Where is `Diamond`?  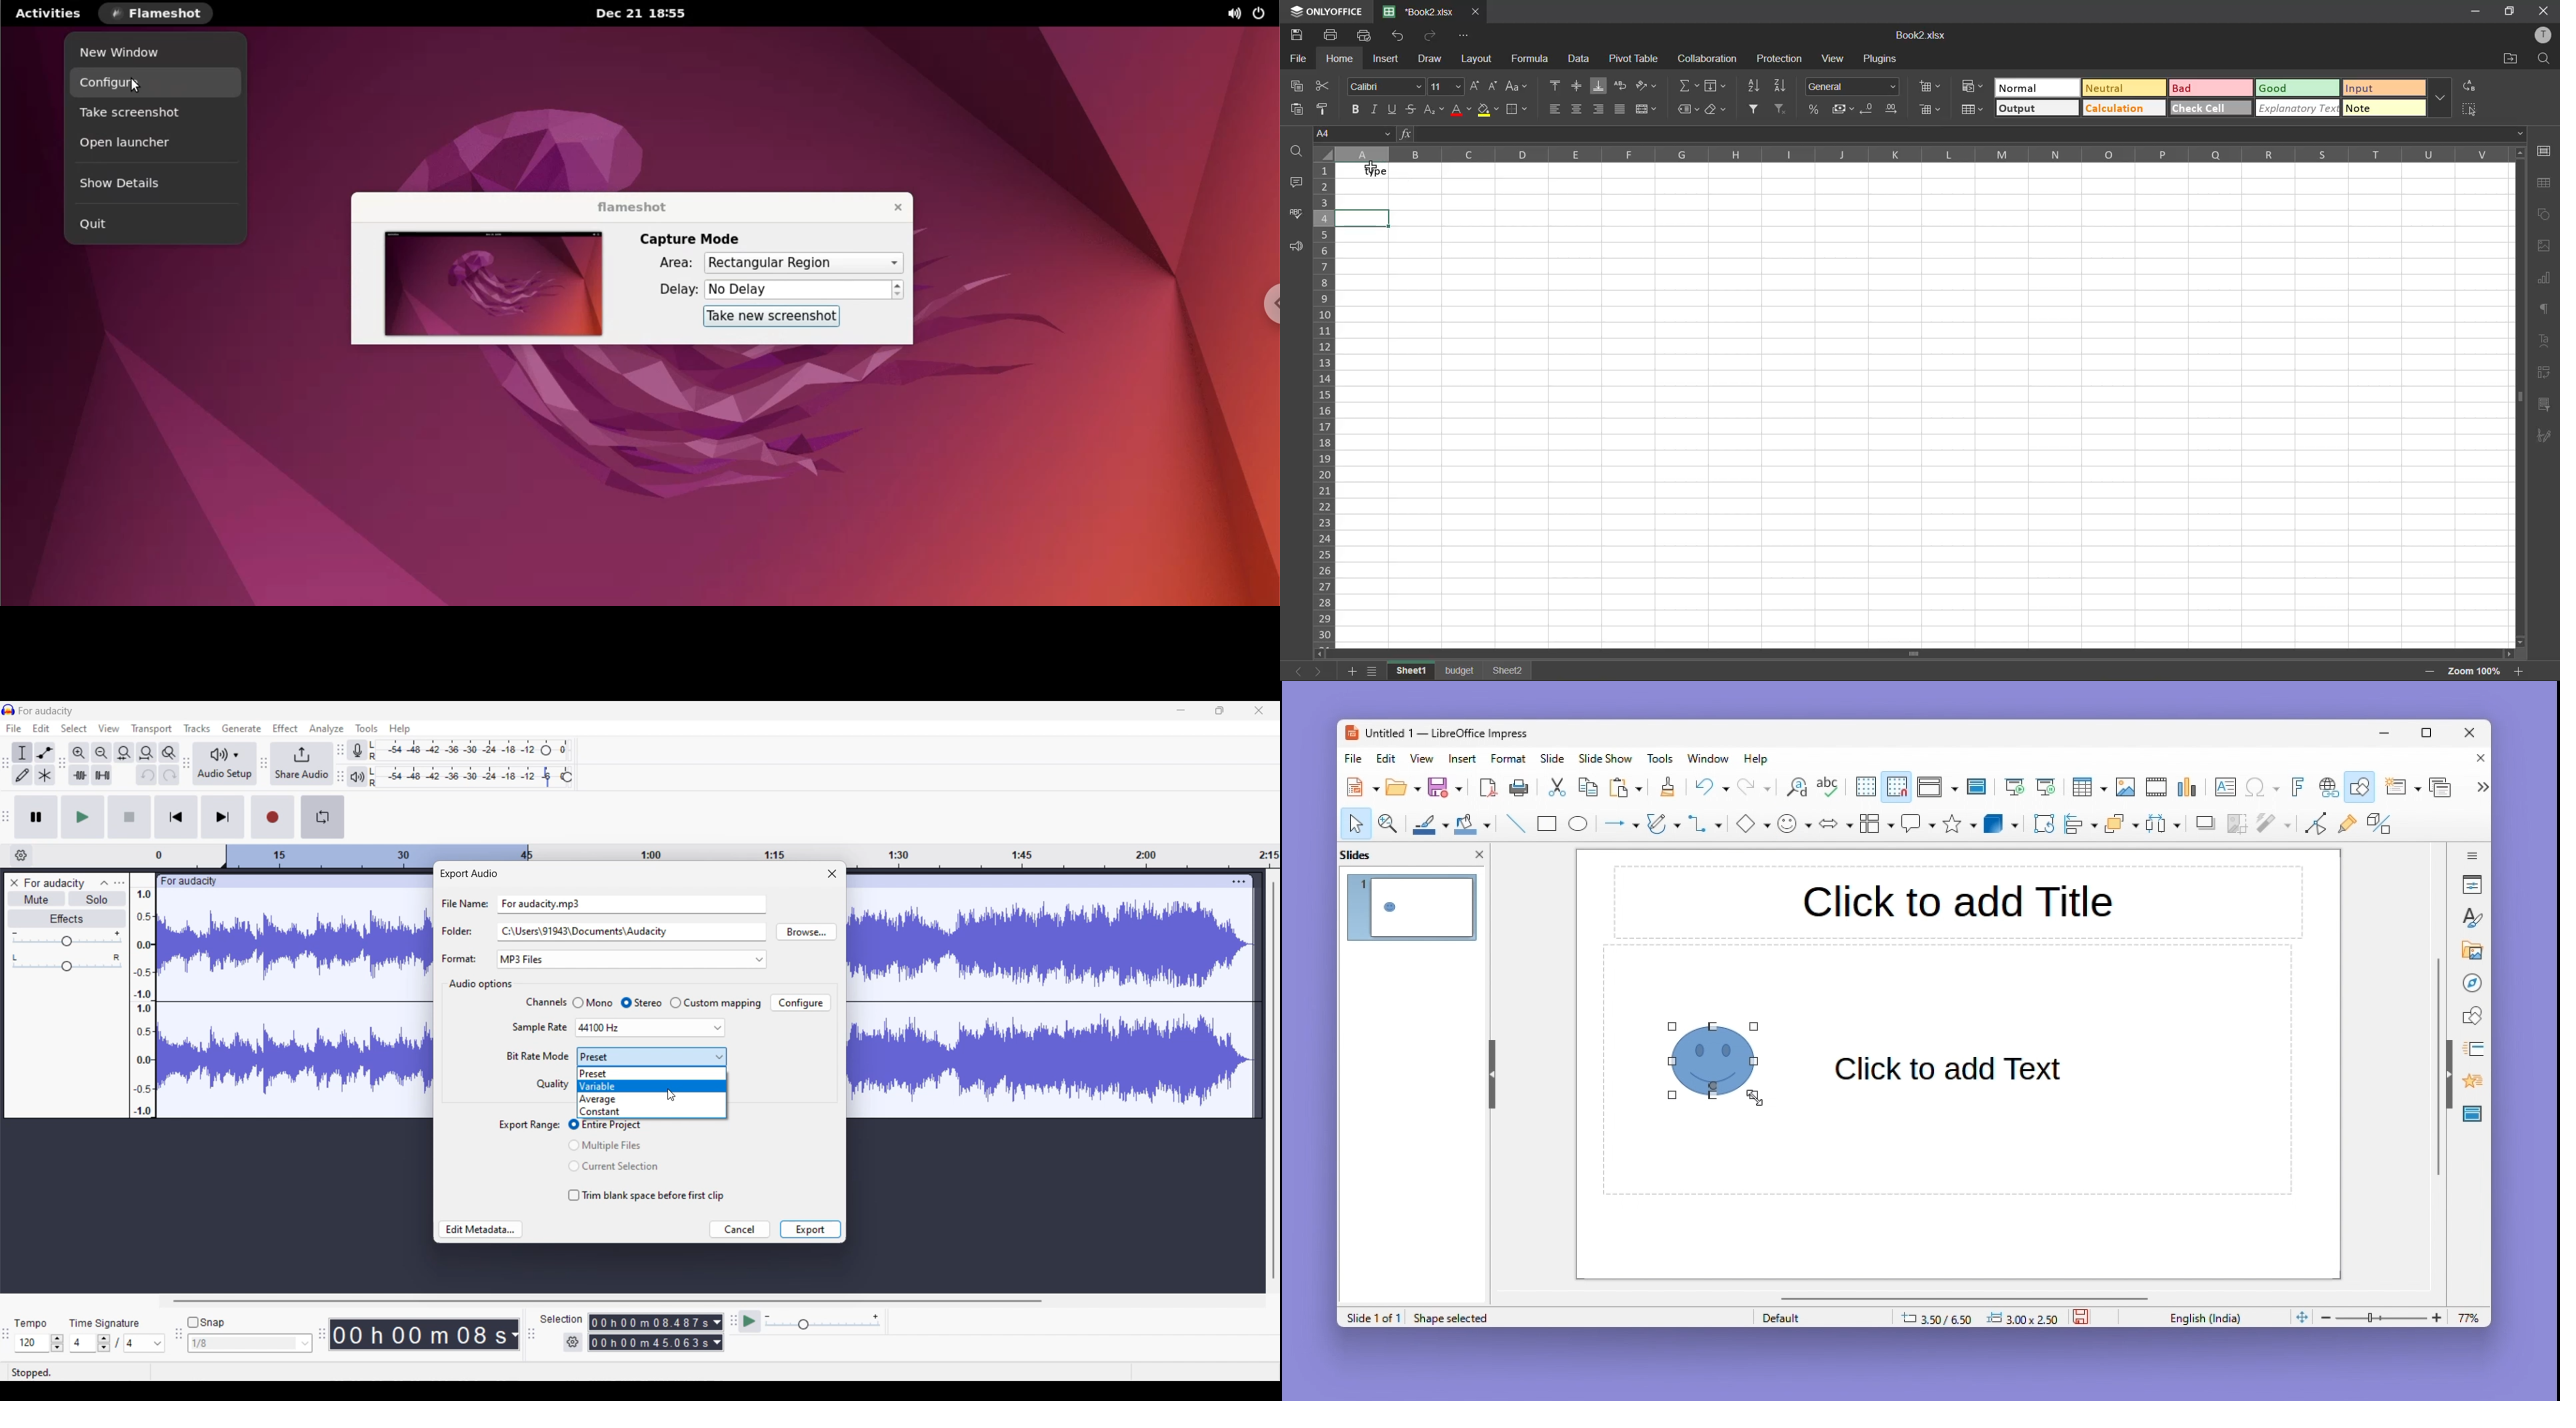
Diamond is located at coordinates (1752, 824).